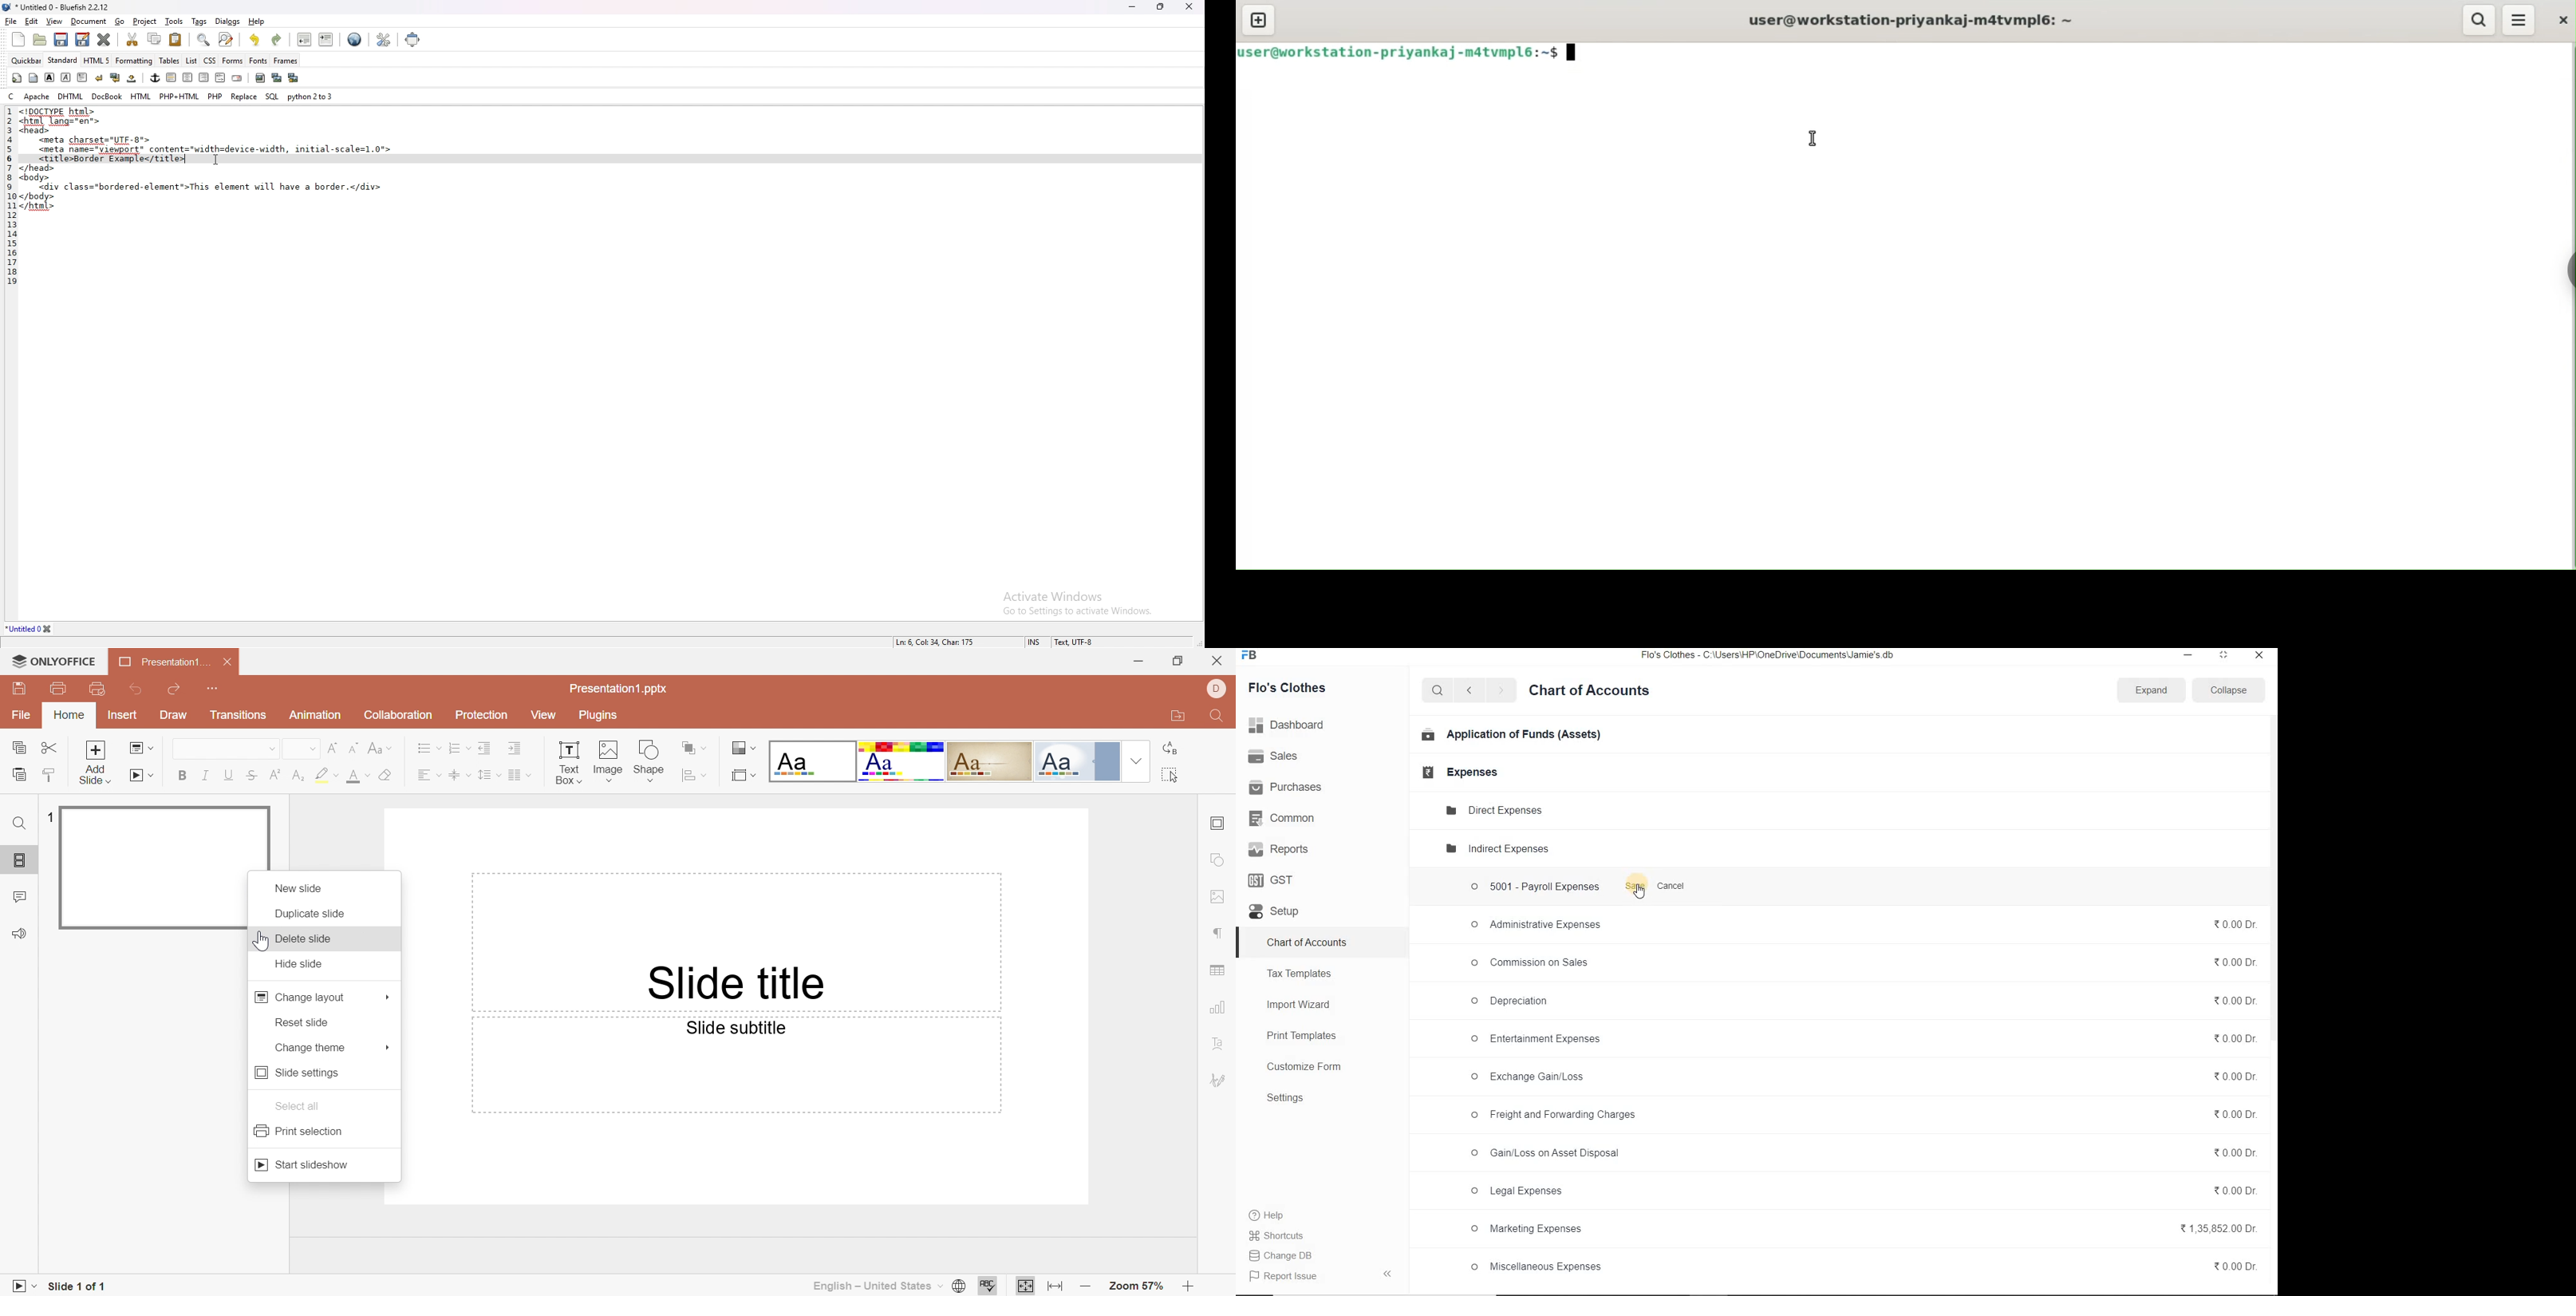  What do you see at coordinates (1862, 1040) in the screenshot?
I see `O Entertainment Expenses %0.00Dr.` at bounding box center [1862, 1040].